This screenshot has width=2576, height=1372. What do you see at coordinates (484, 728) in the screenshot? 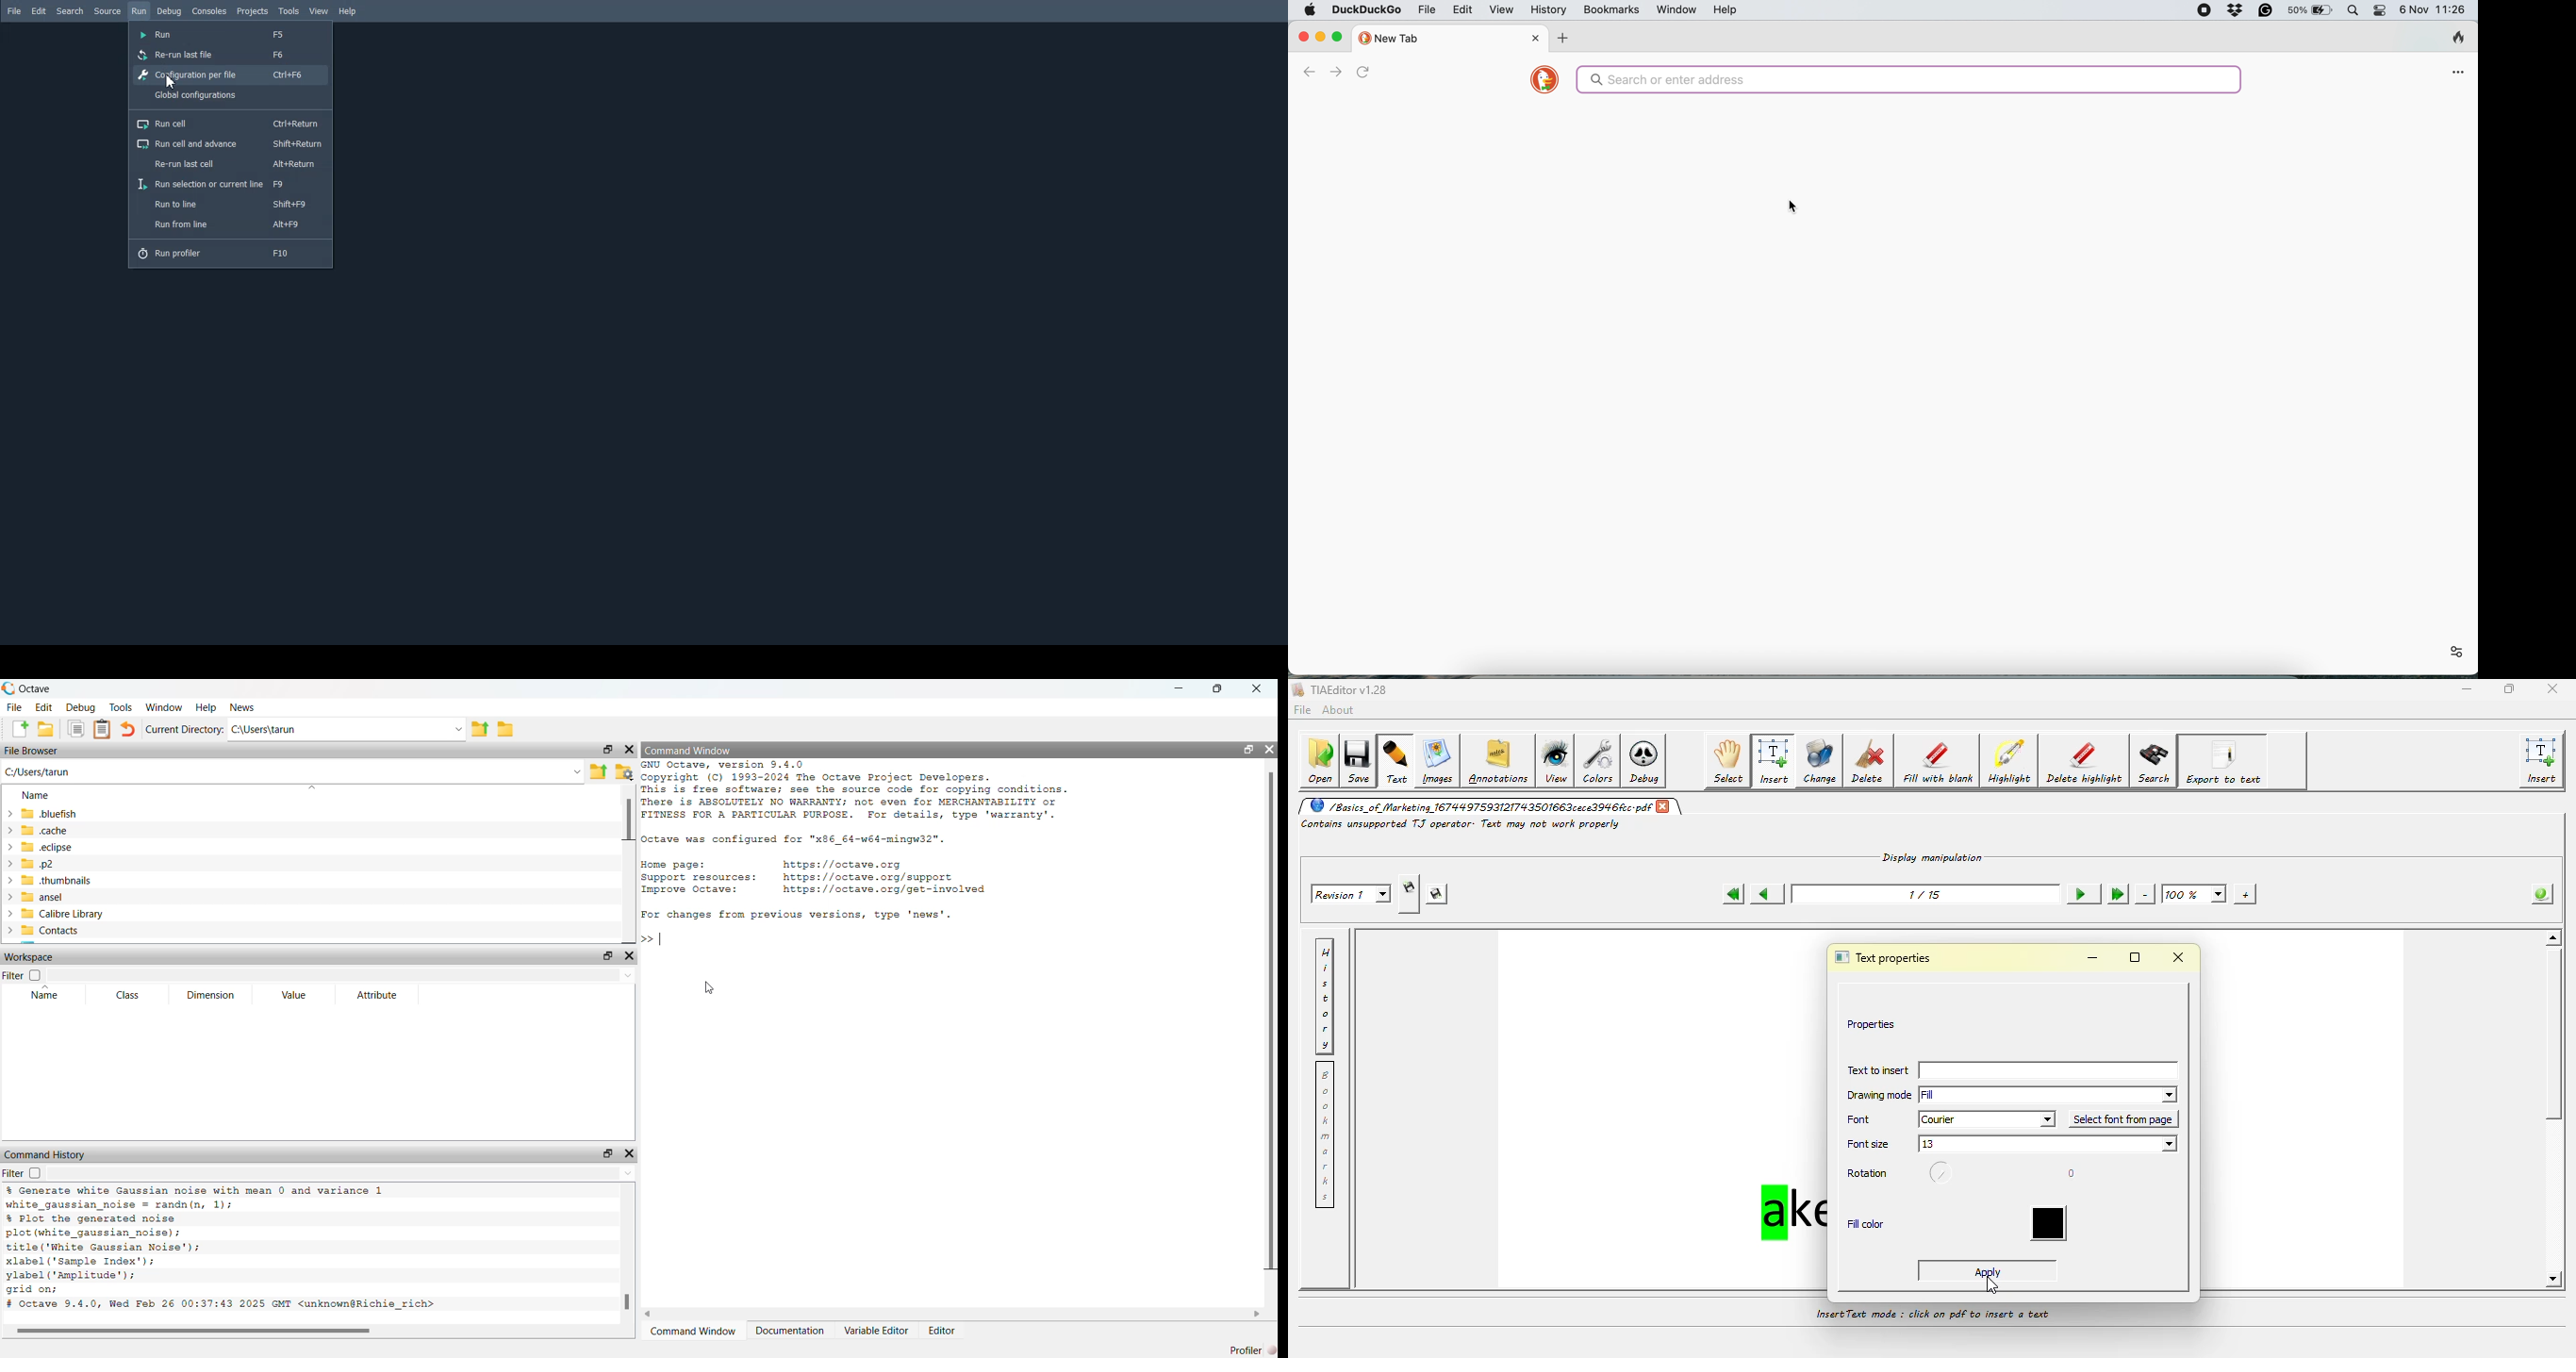
I see `parent directory` at bounding box center [484, 728].